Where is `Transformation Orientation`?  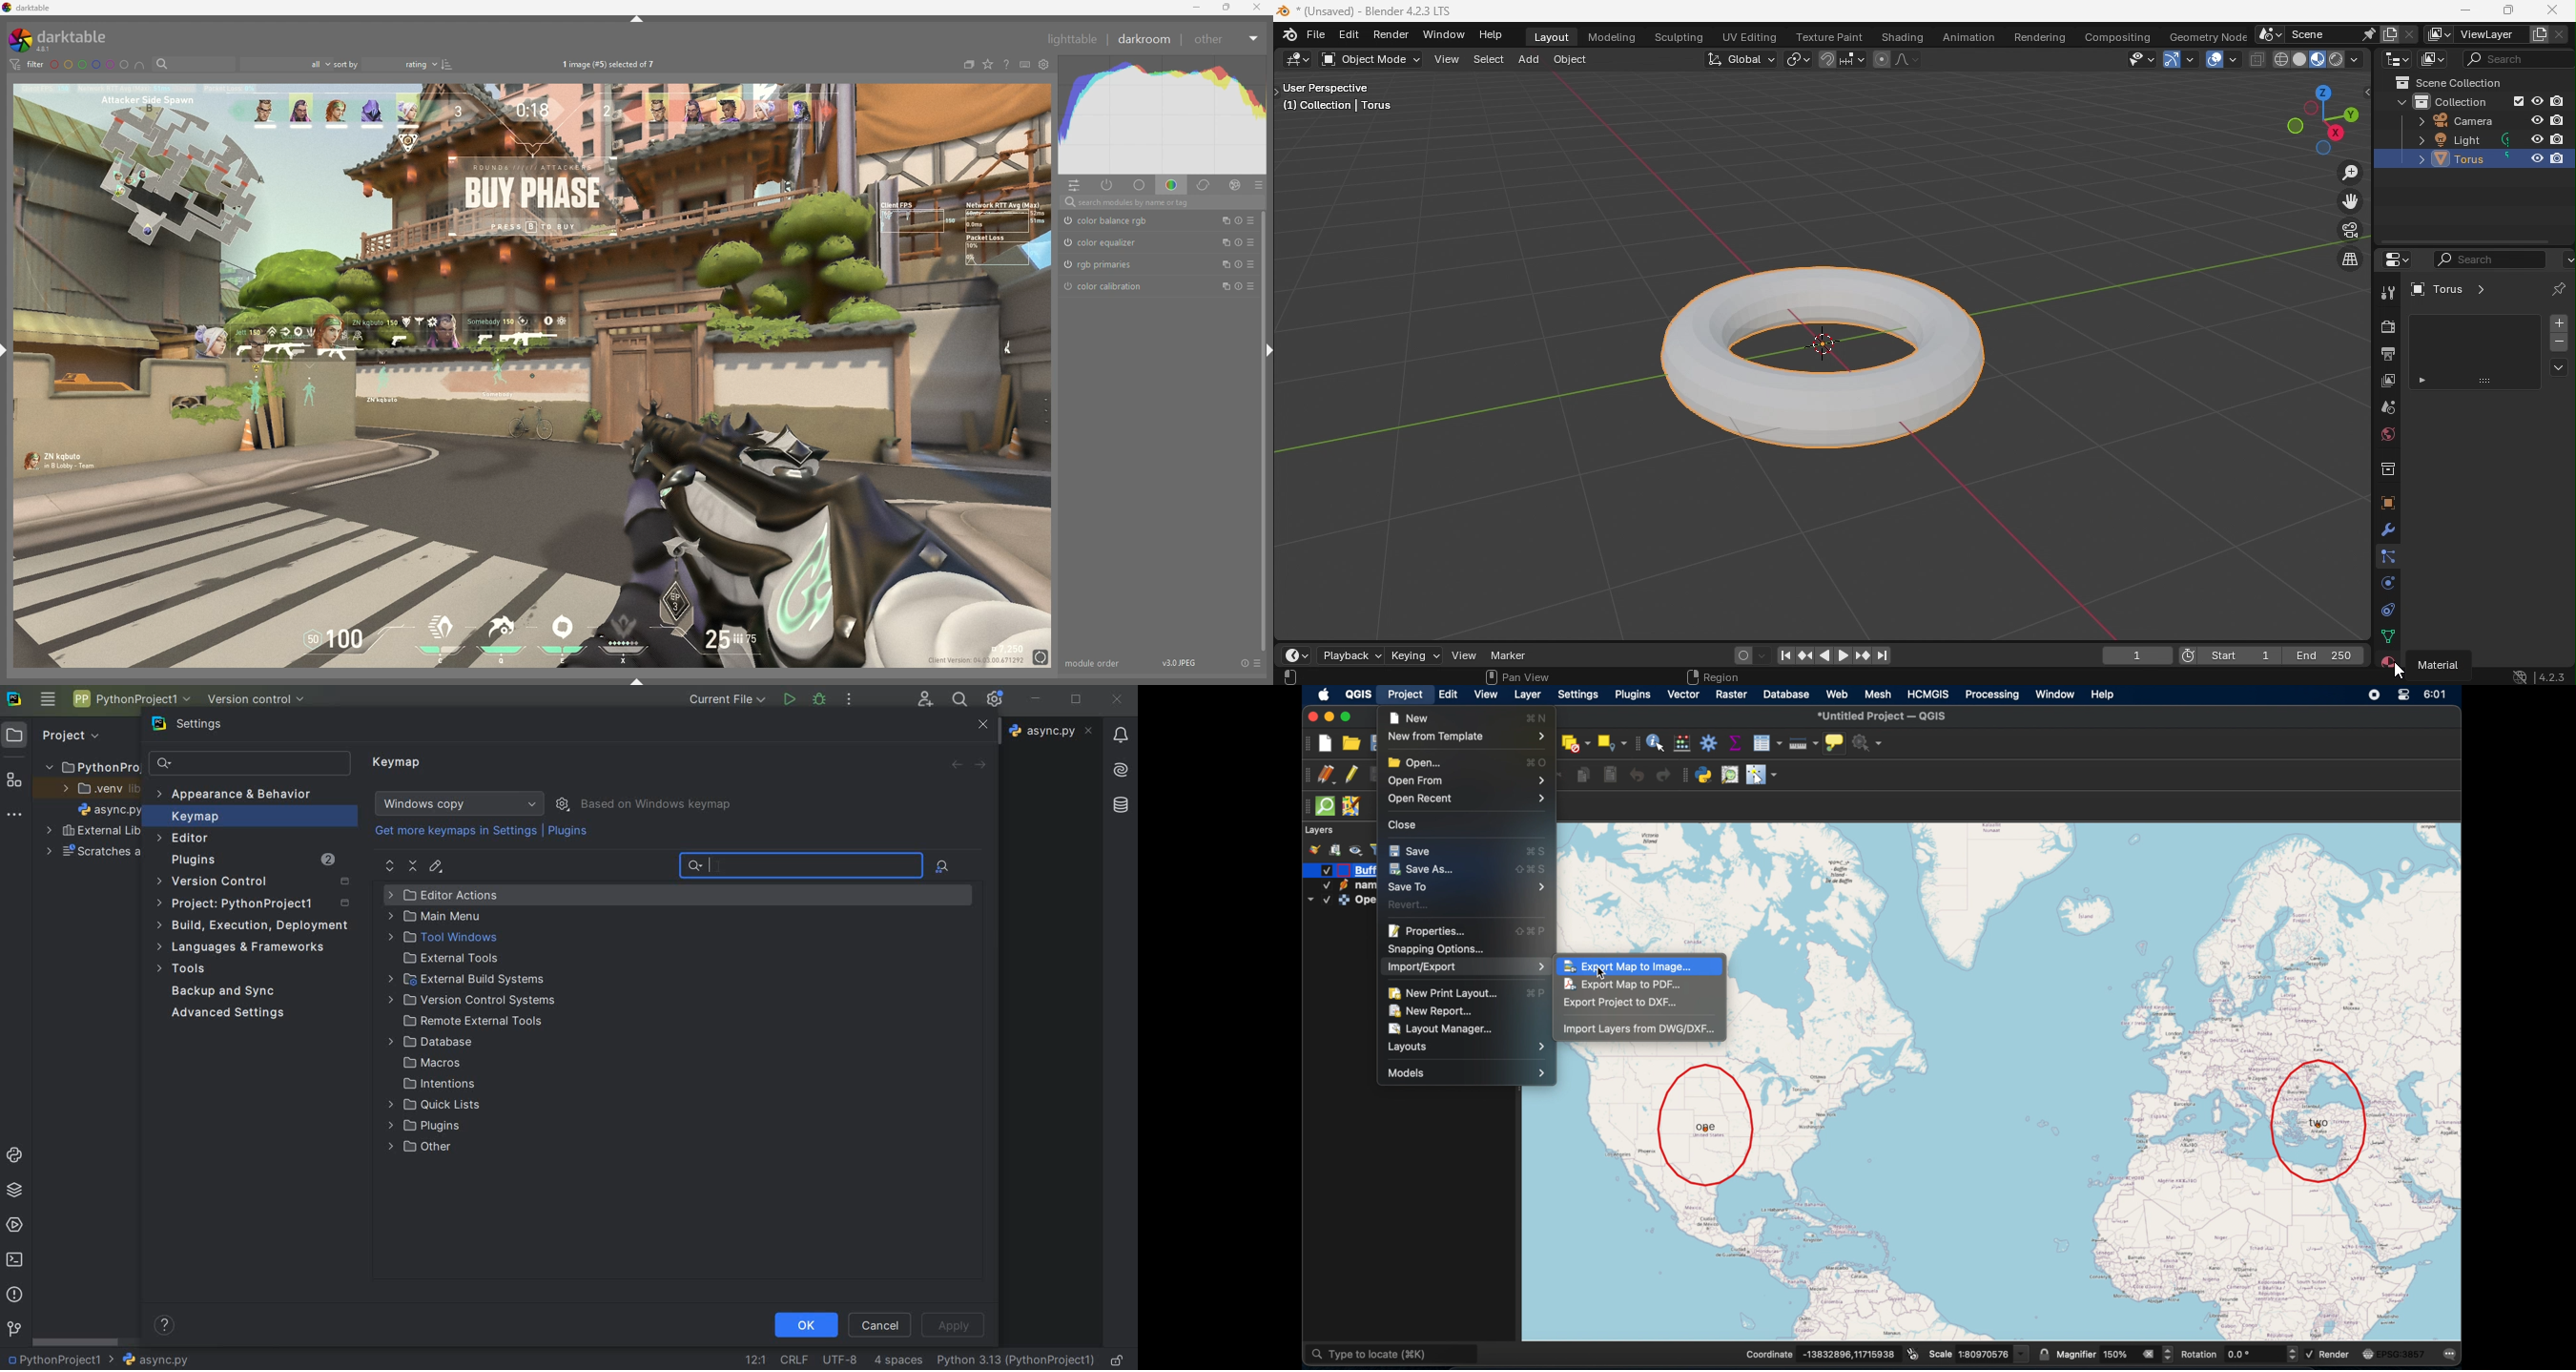 Transformation Orientation is located at coordinates (1741, 58).